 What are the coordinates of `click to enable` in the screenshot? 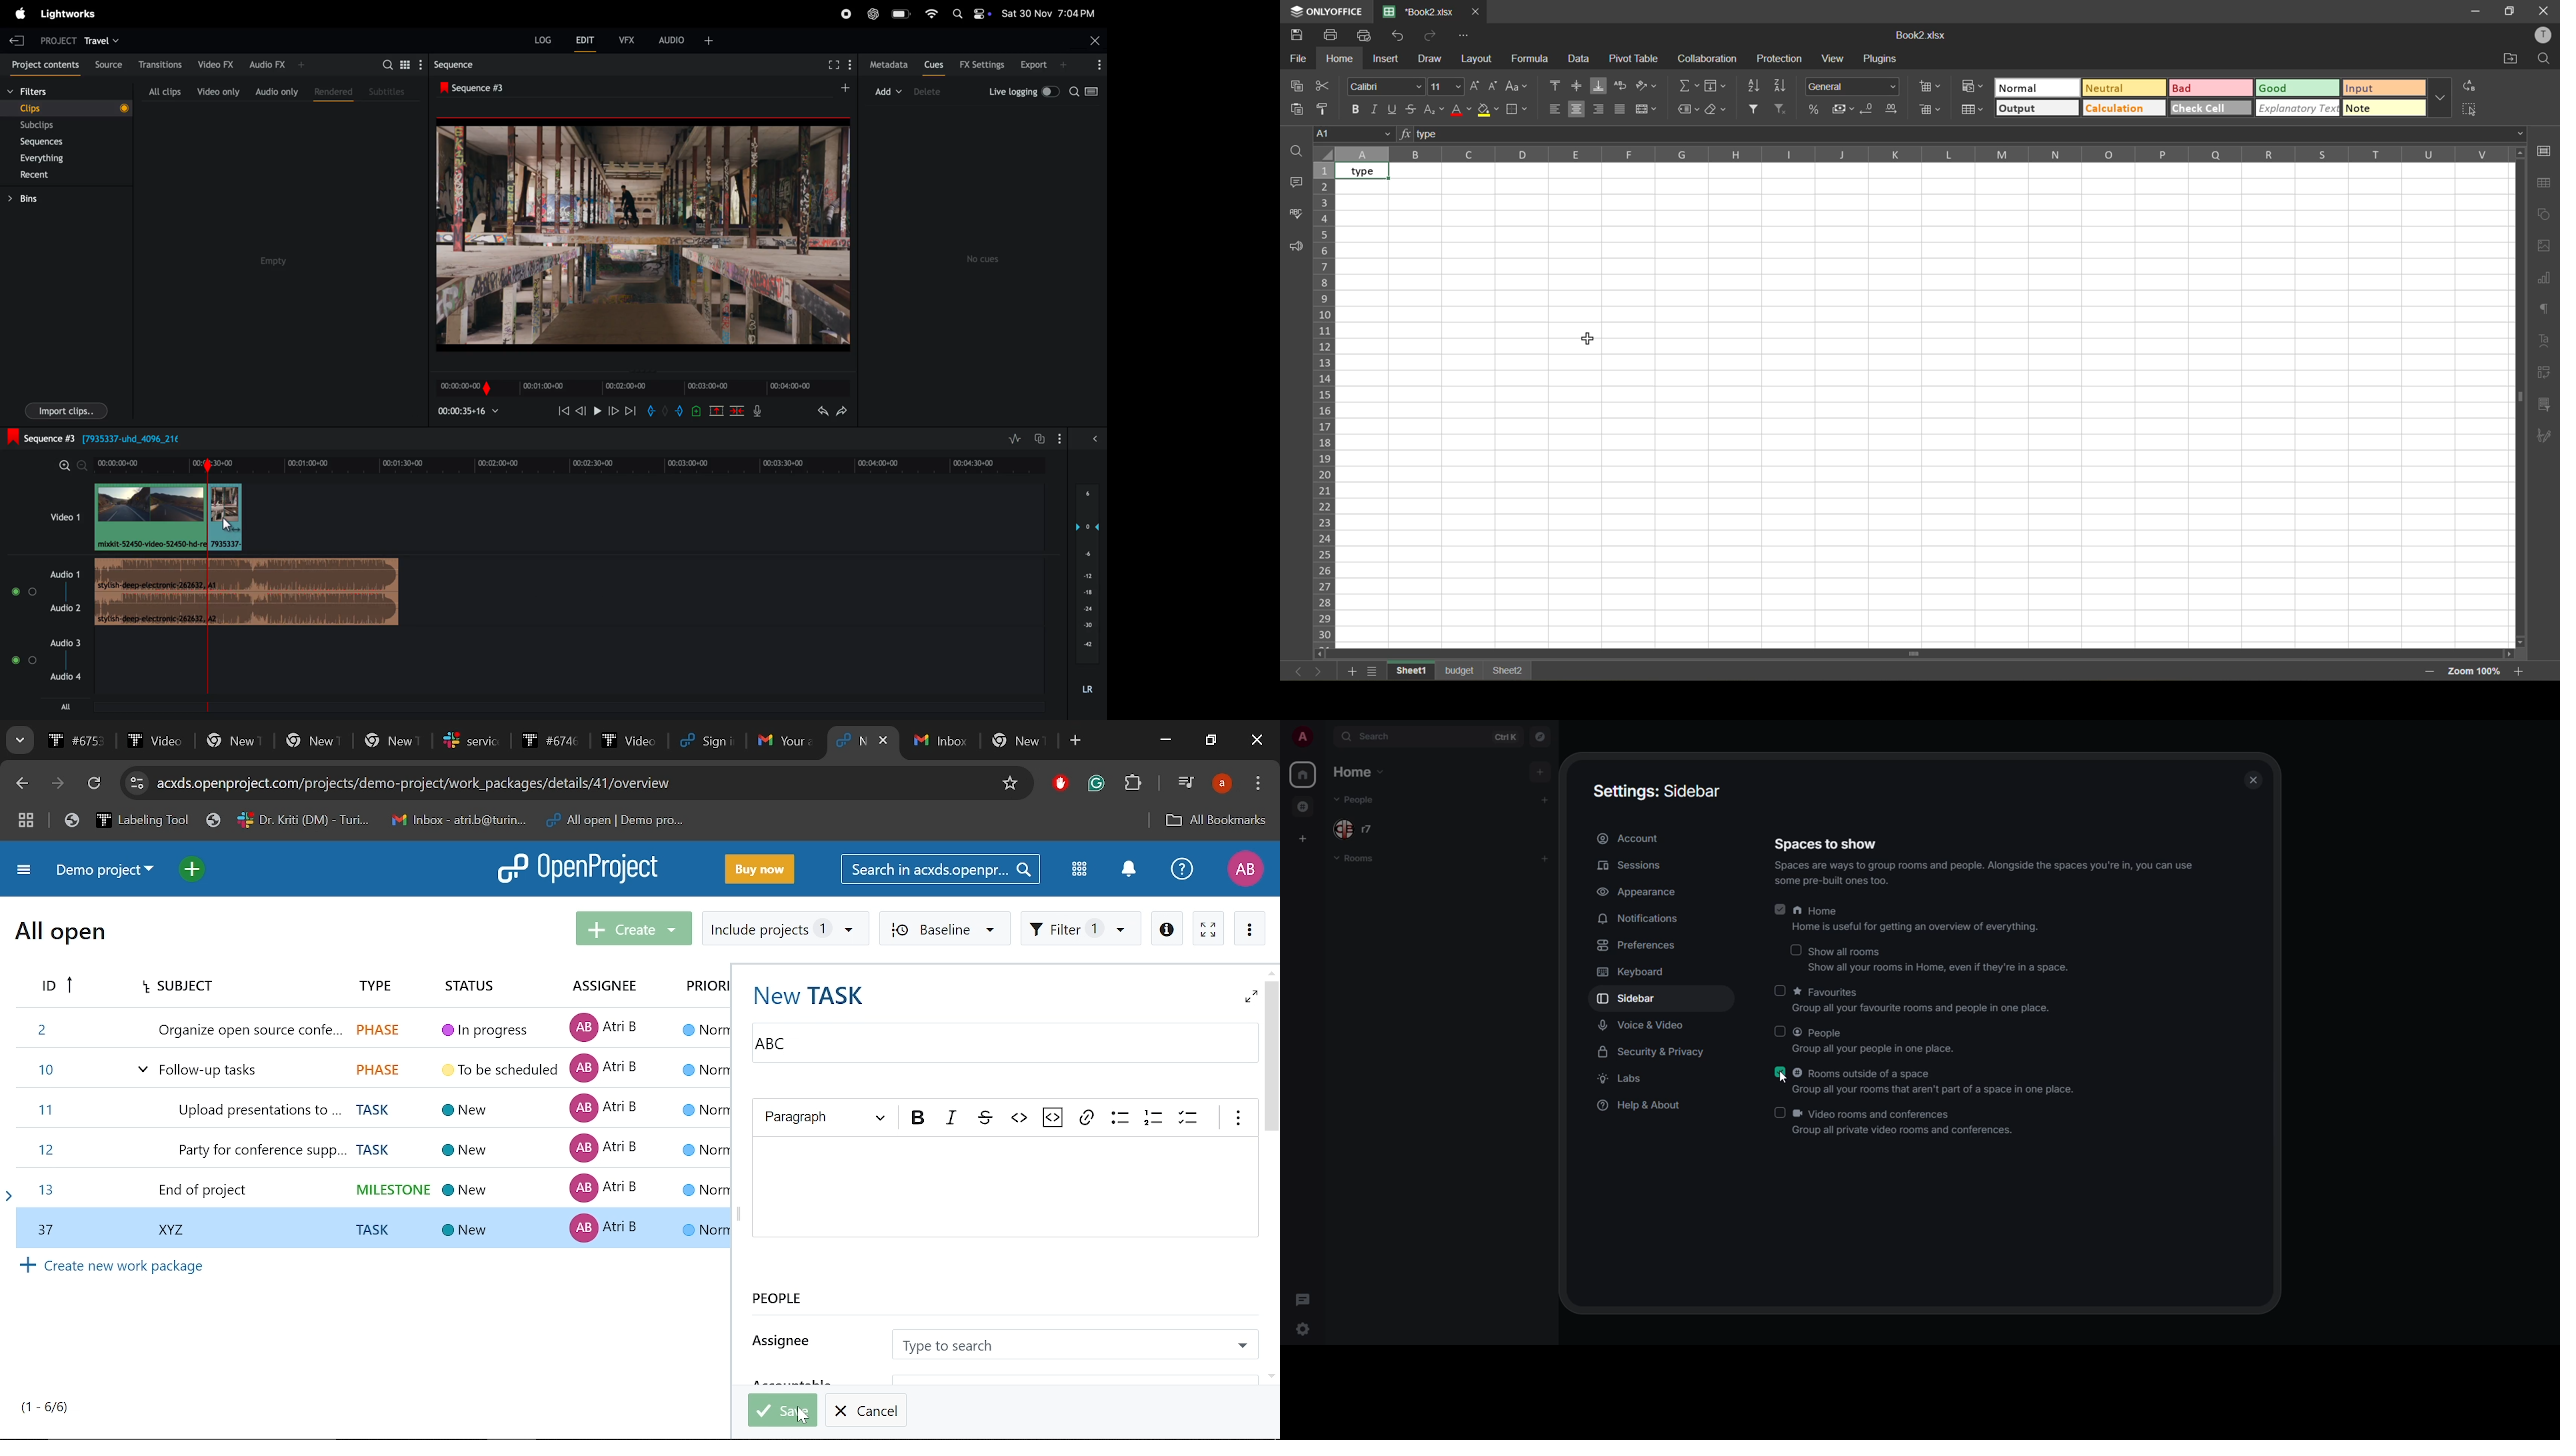 It's located at (1779, 989).